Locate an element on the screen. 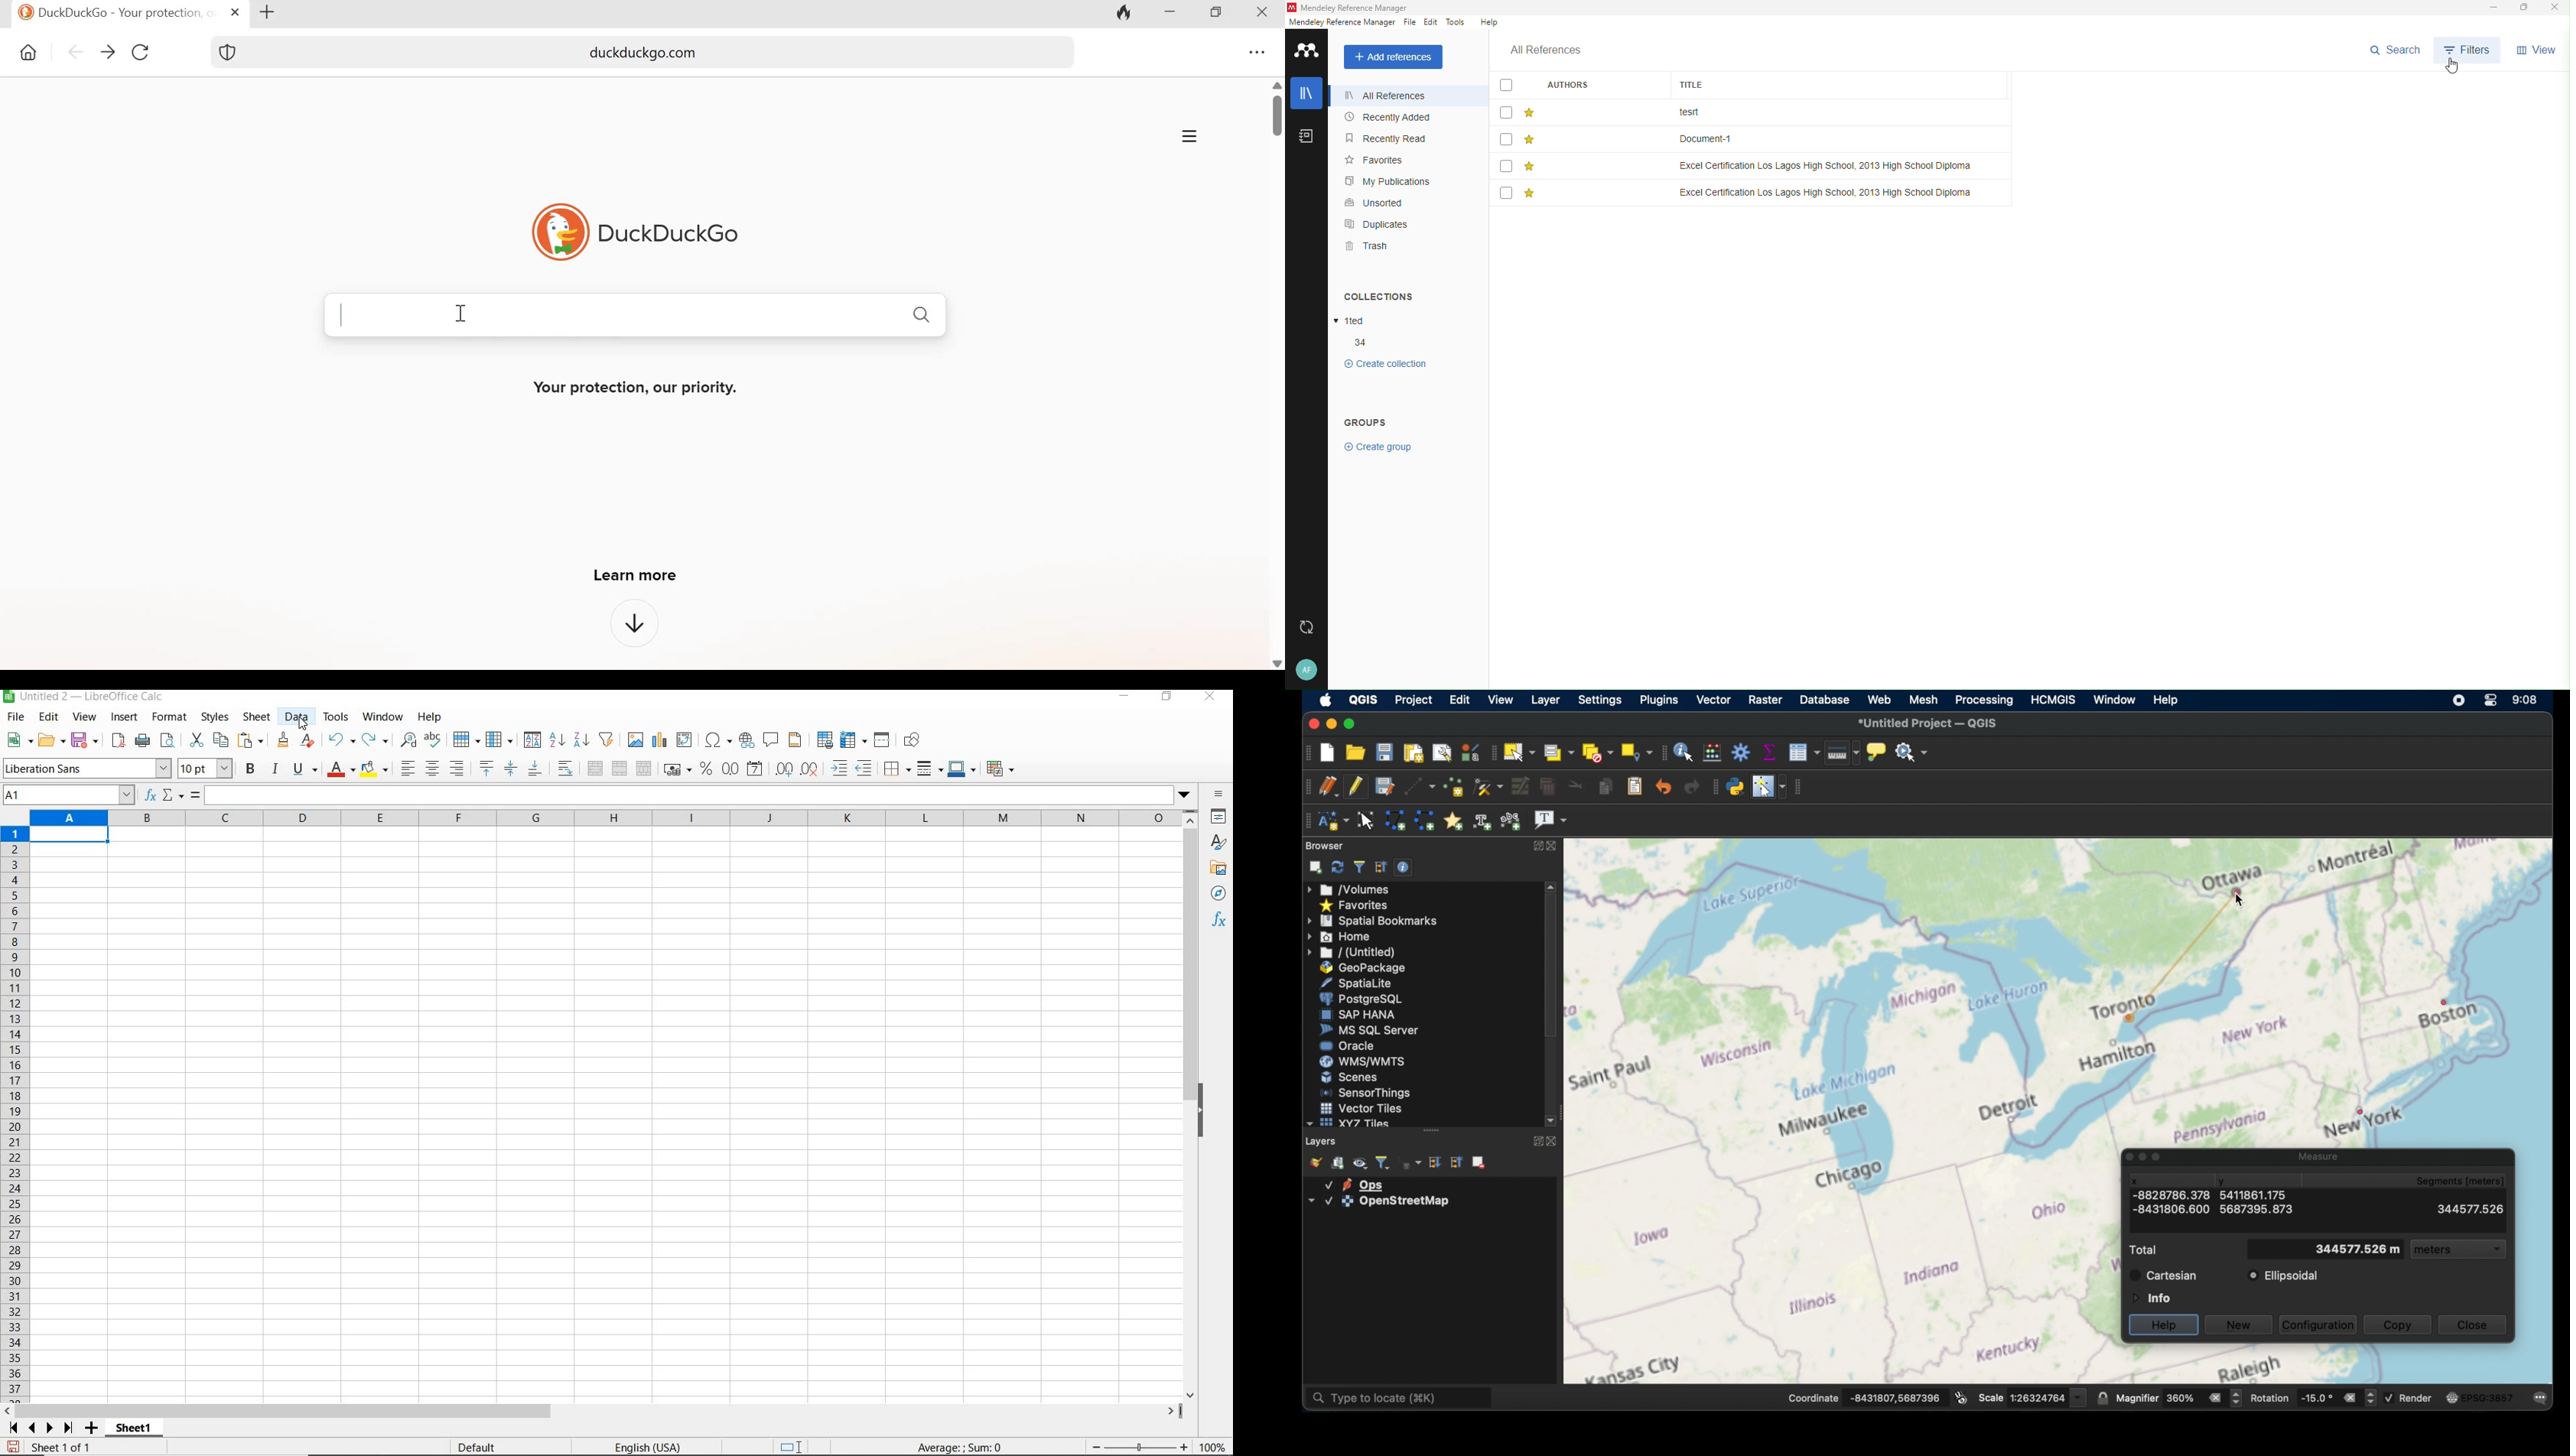  refresh is located at coordinates (1337, 867).